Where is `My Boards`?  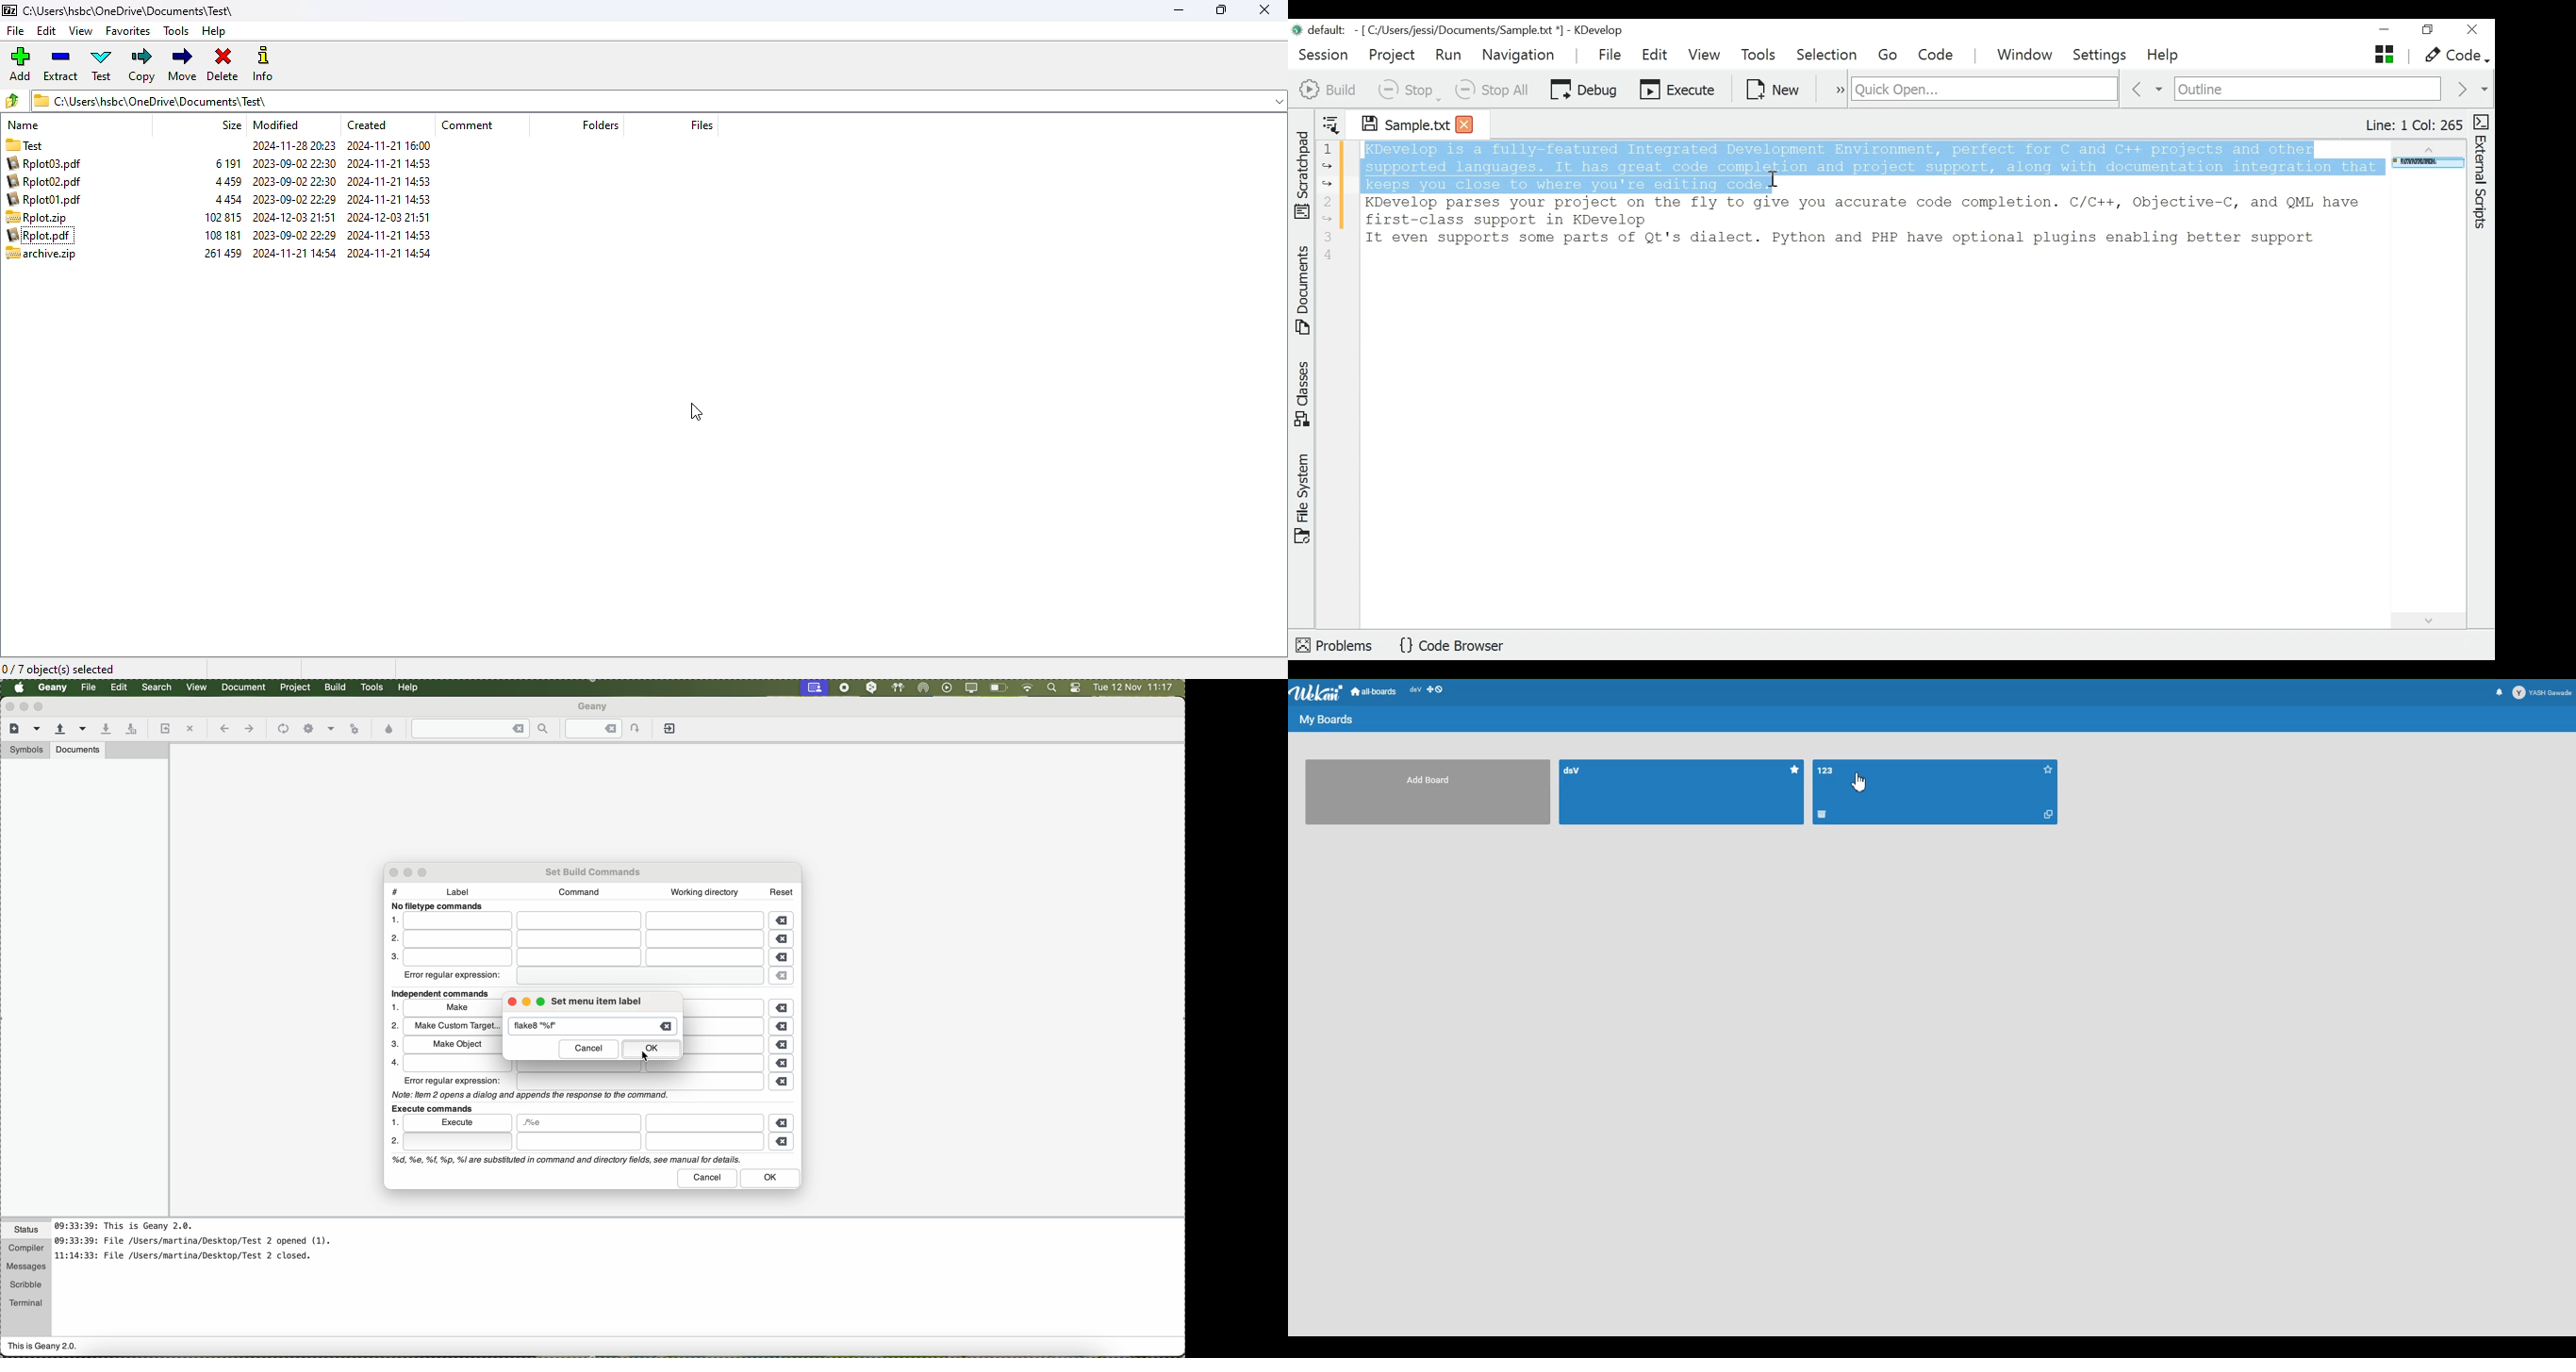 My Boards is located at coordinates (1326, 719).